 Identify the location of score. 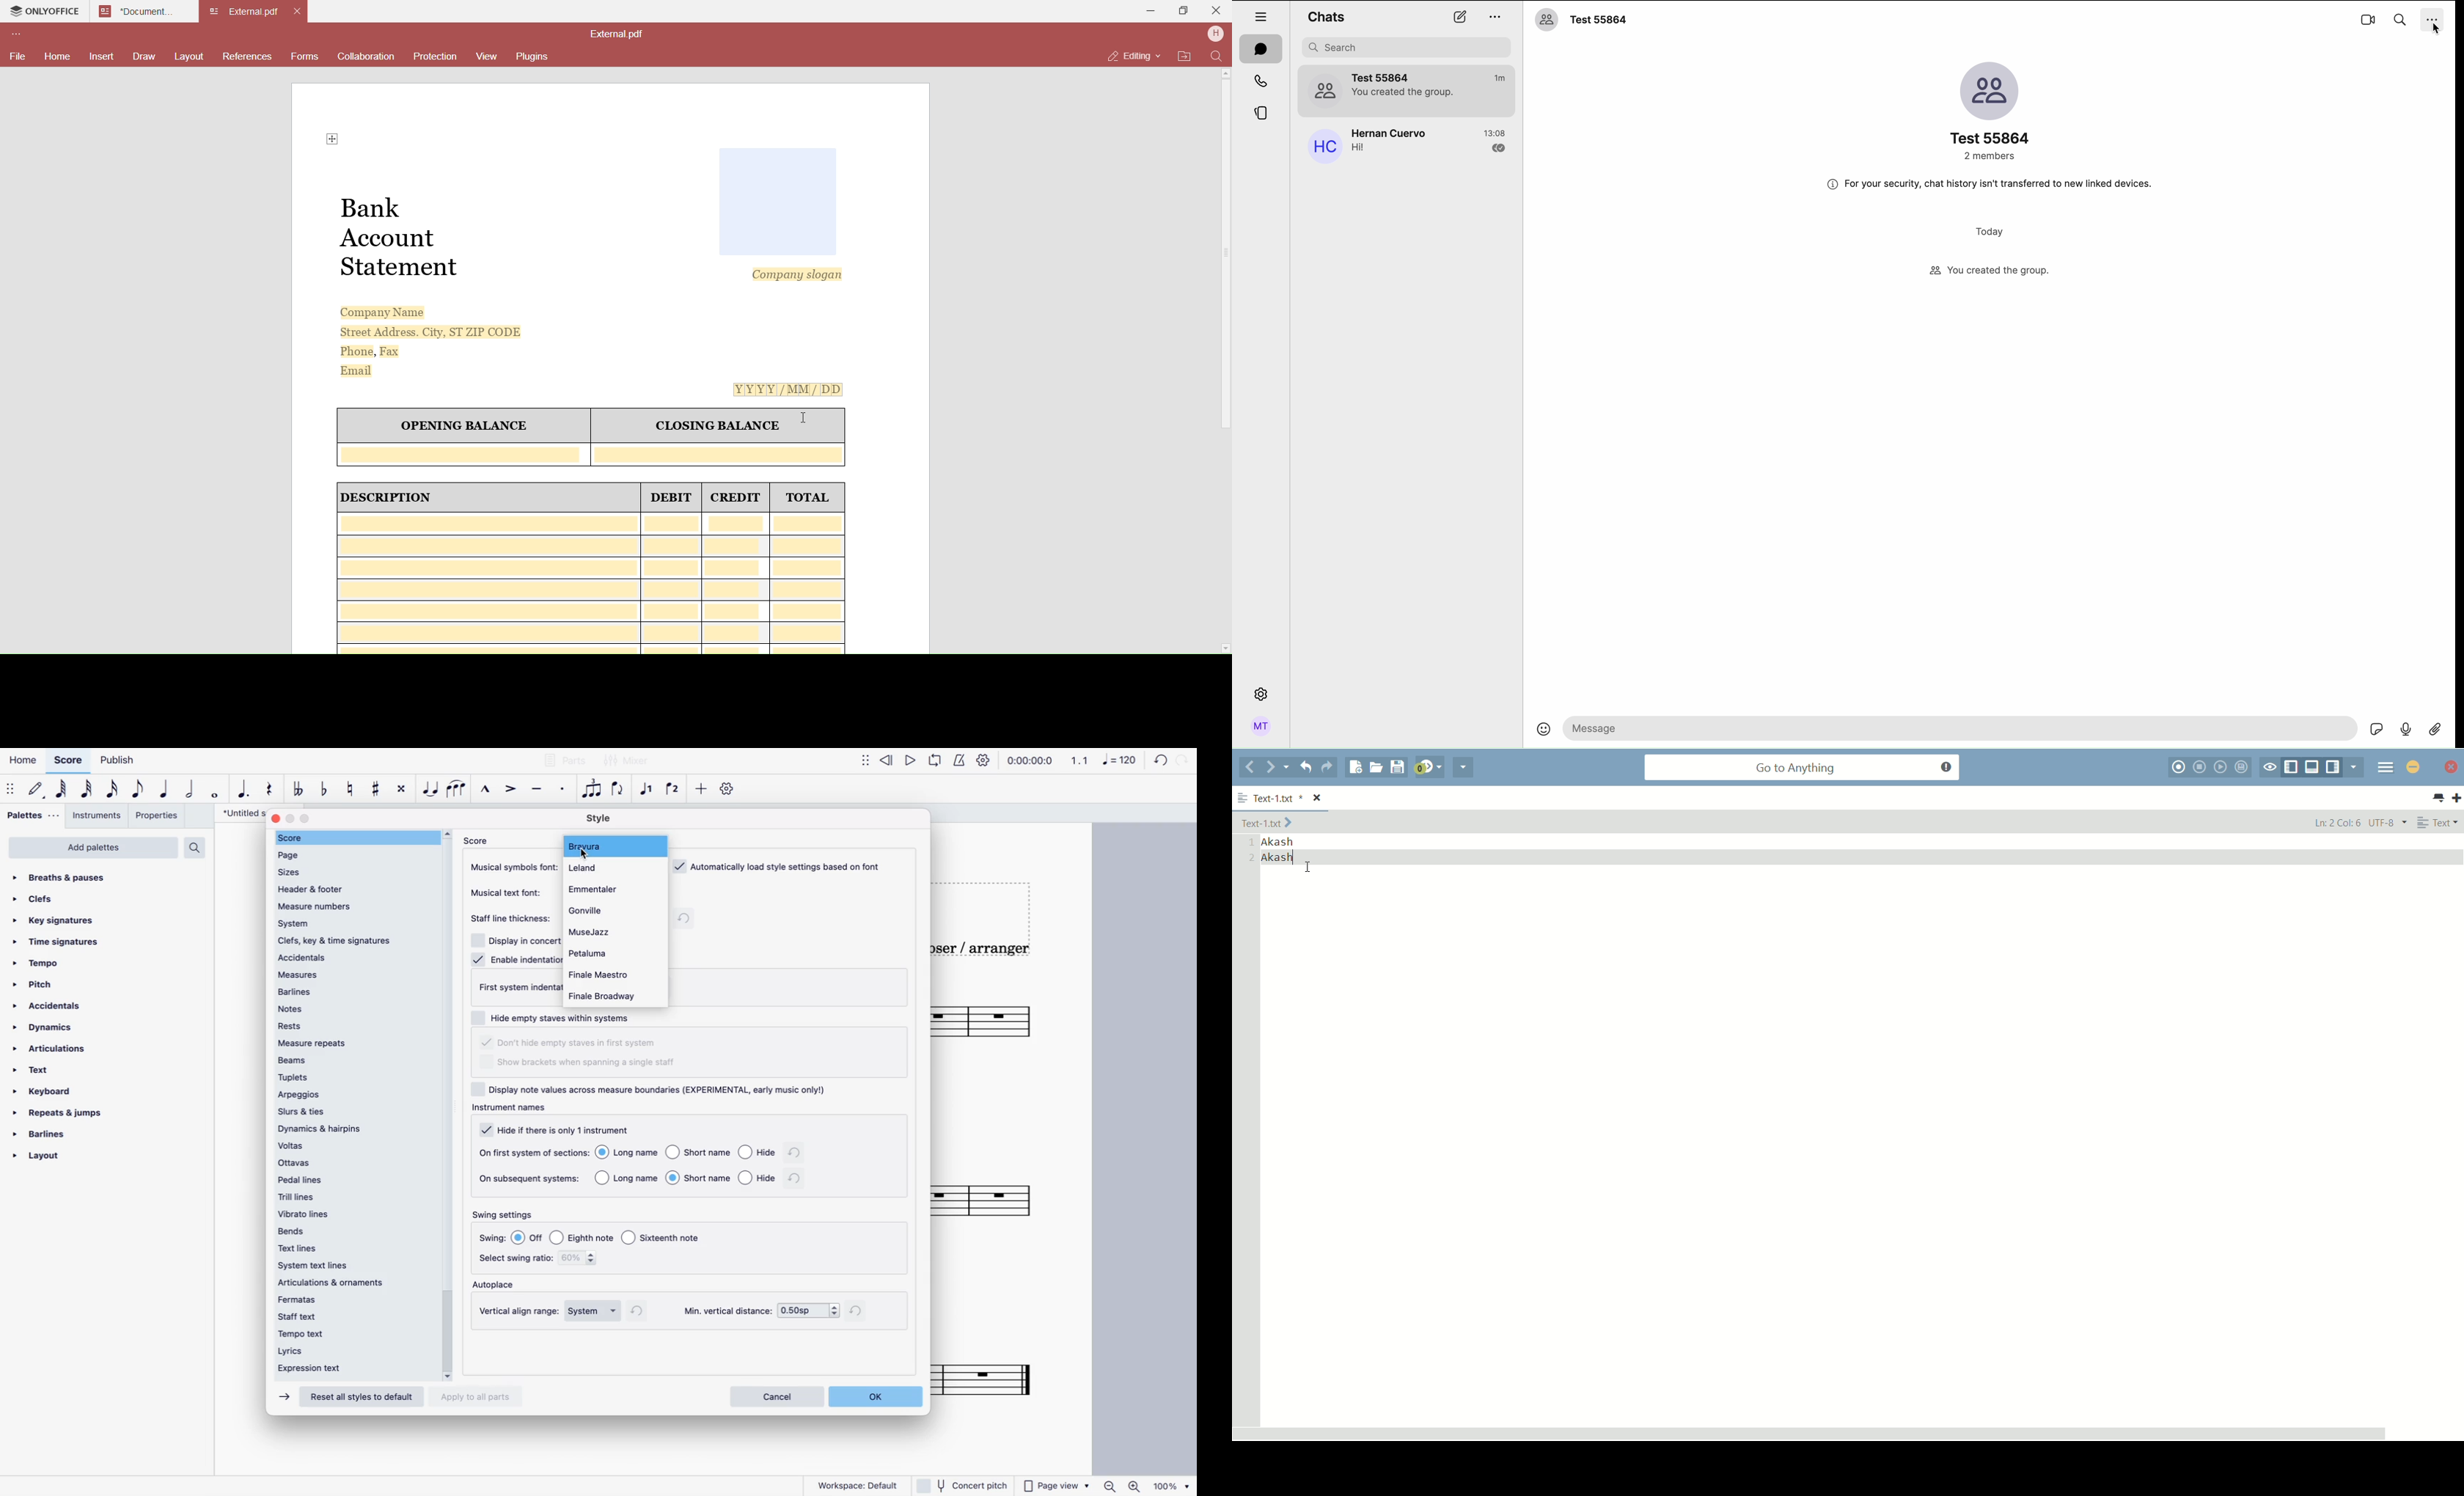
(479, 840).